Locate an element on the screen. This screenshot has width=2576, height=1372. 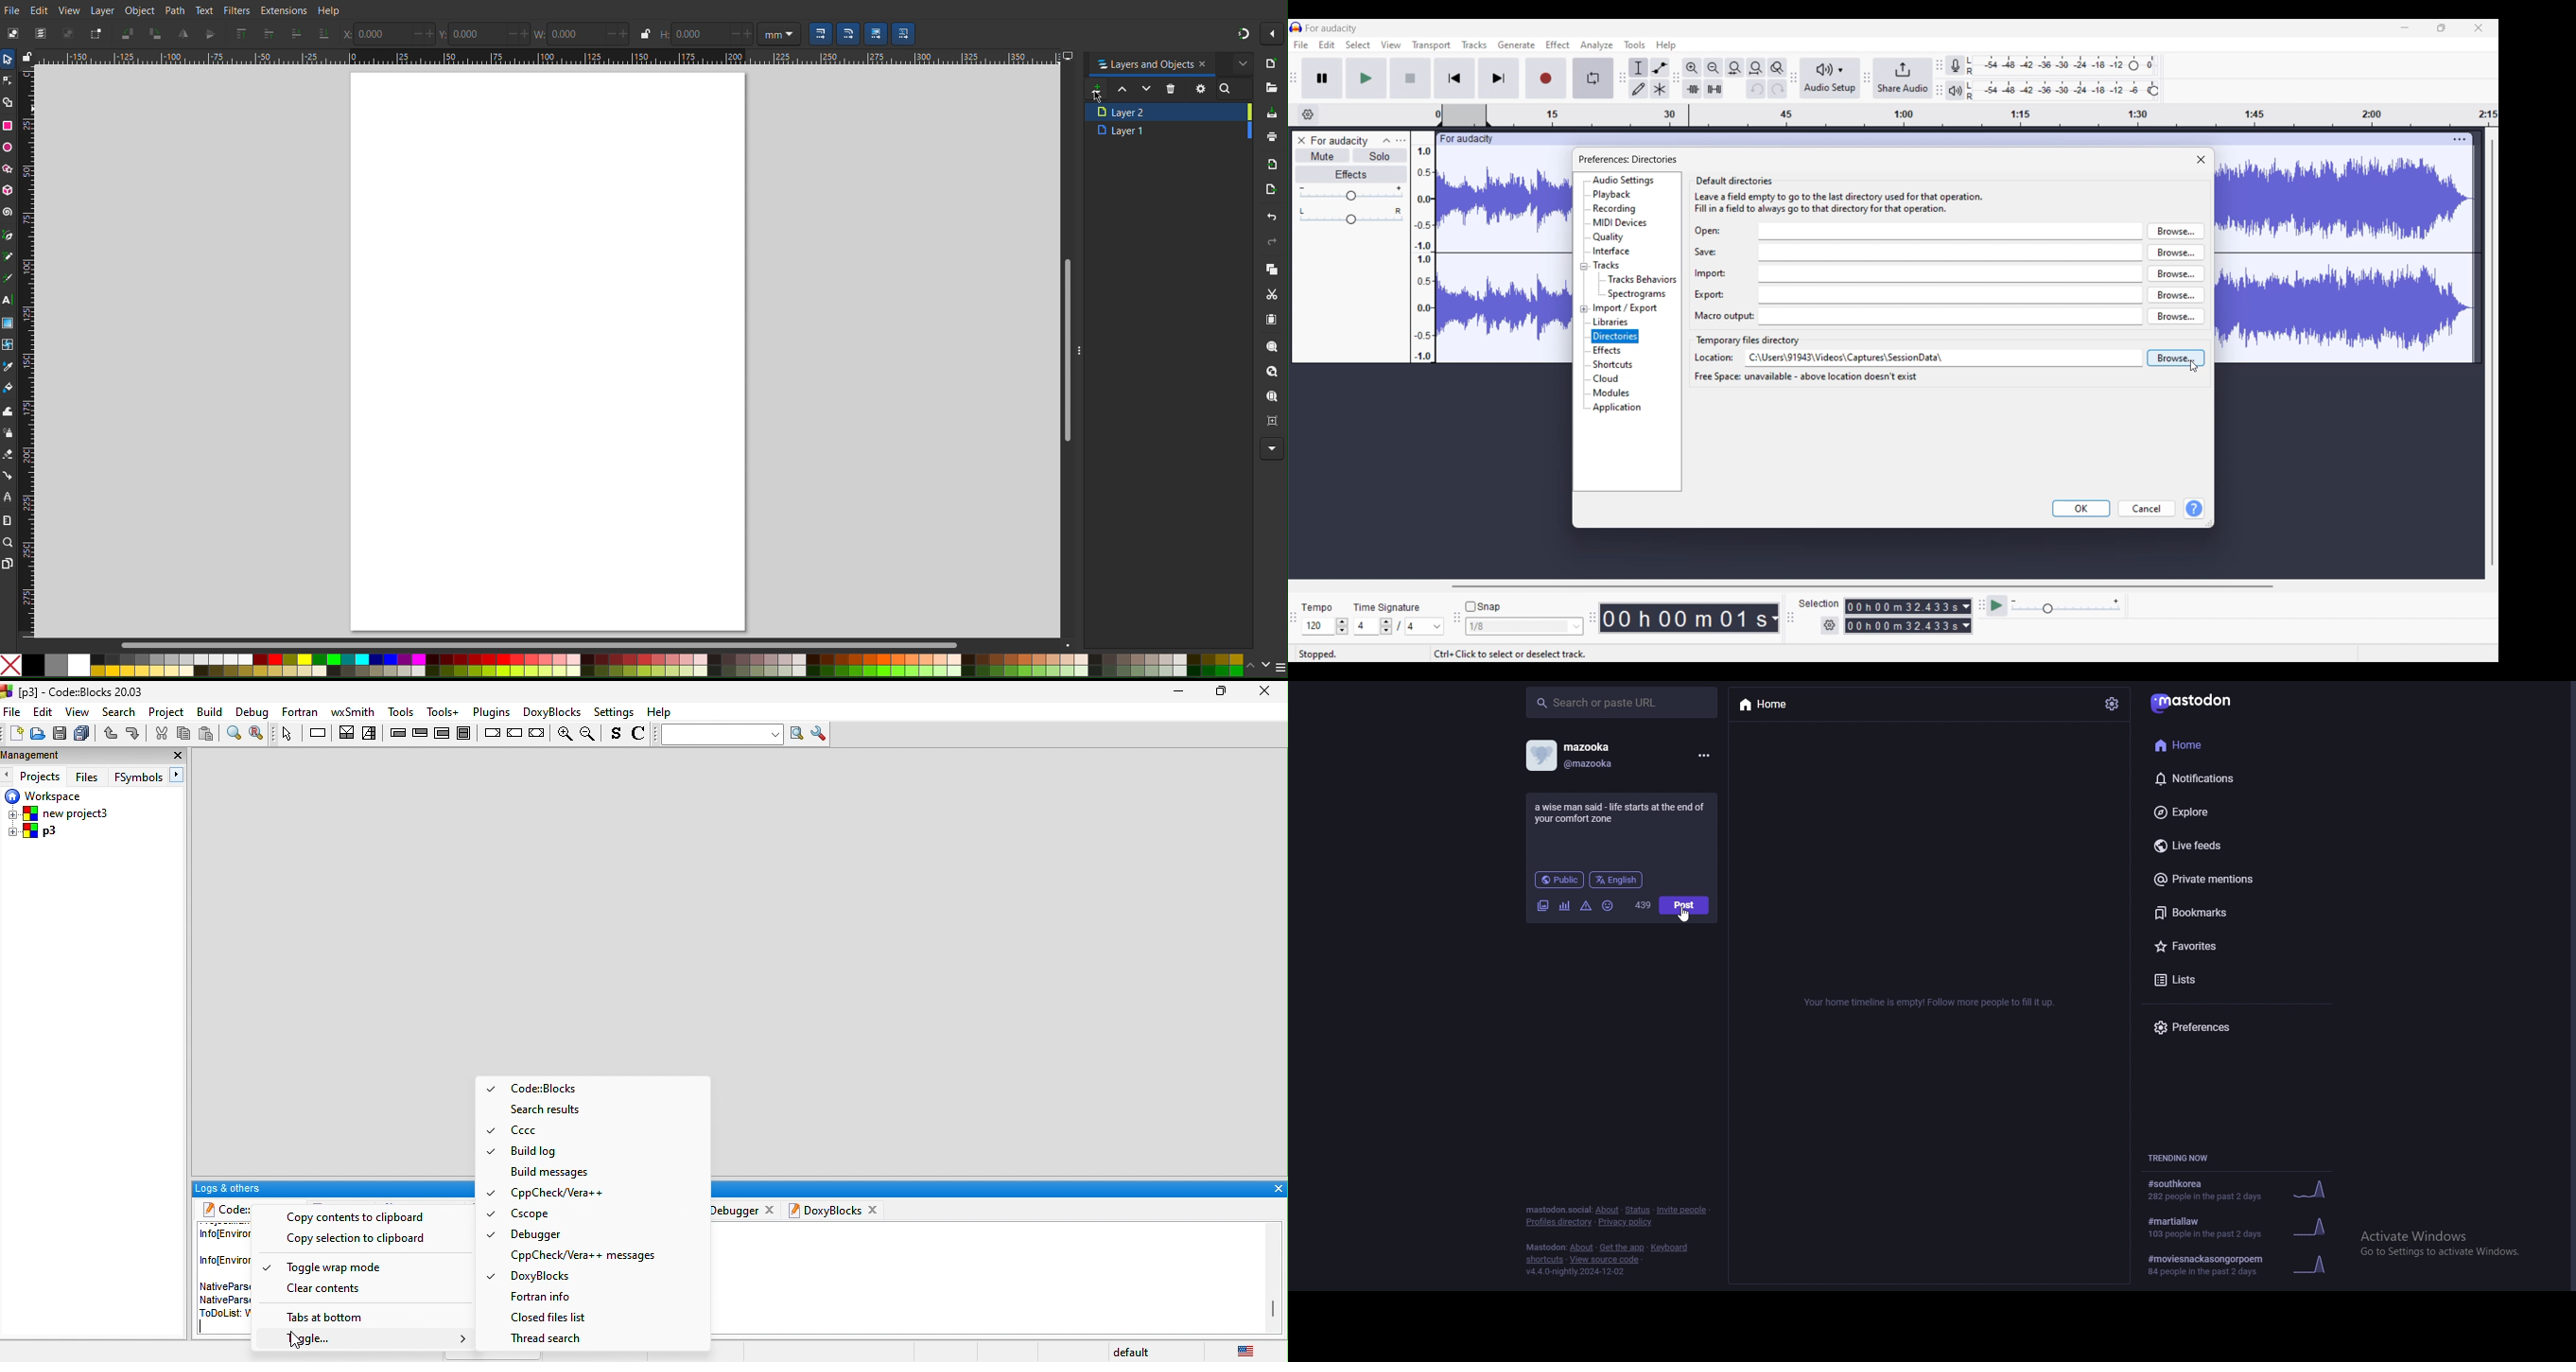
Trim audio outside selection is located at coordinates (1692, 88).